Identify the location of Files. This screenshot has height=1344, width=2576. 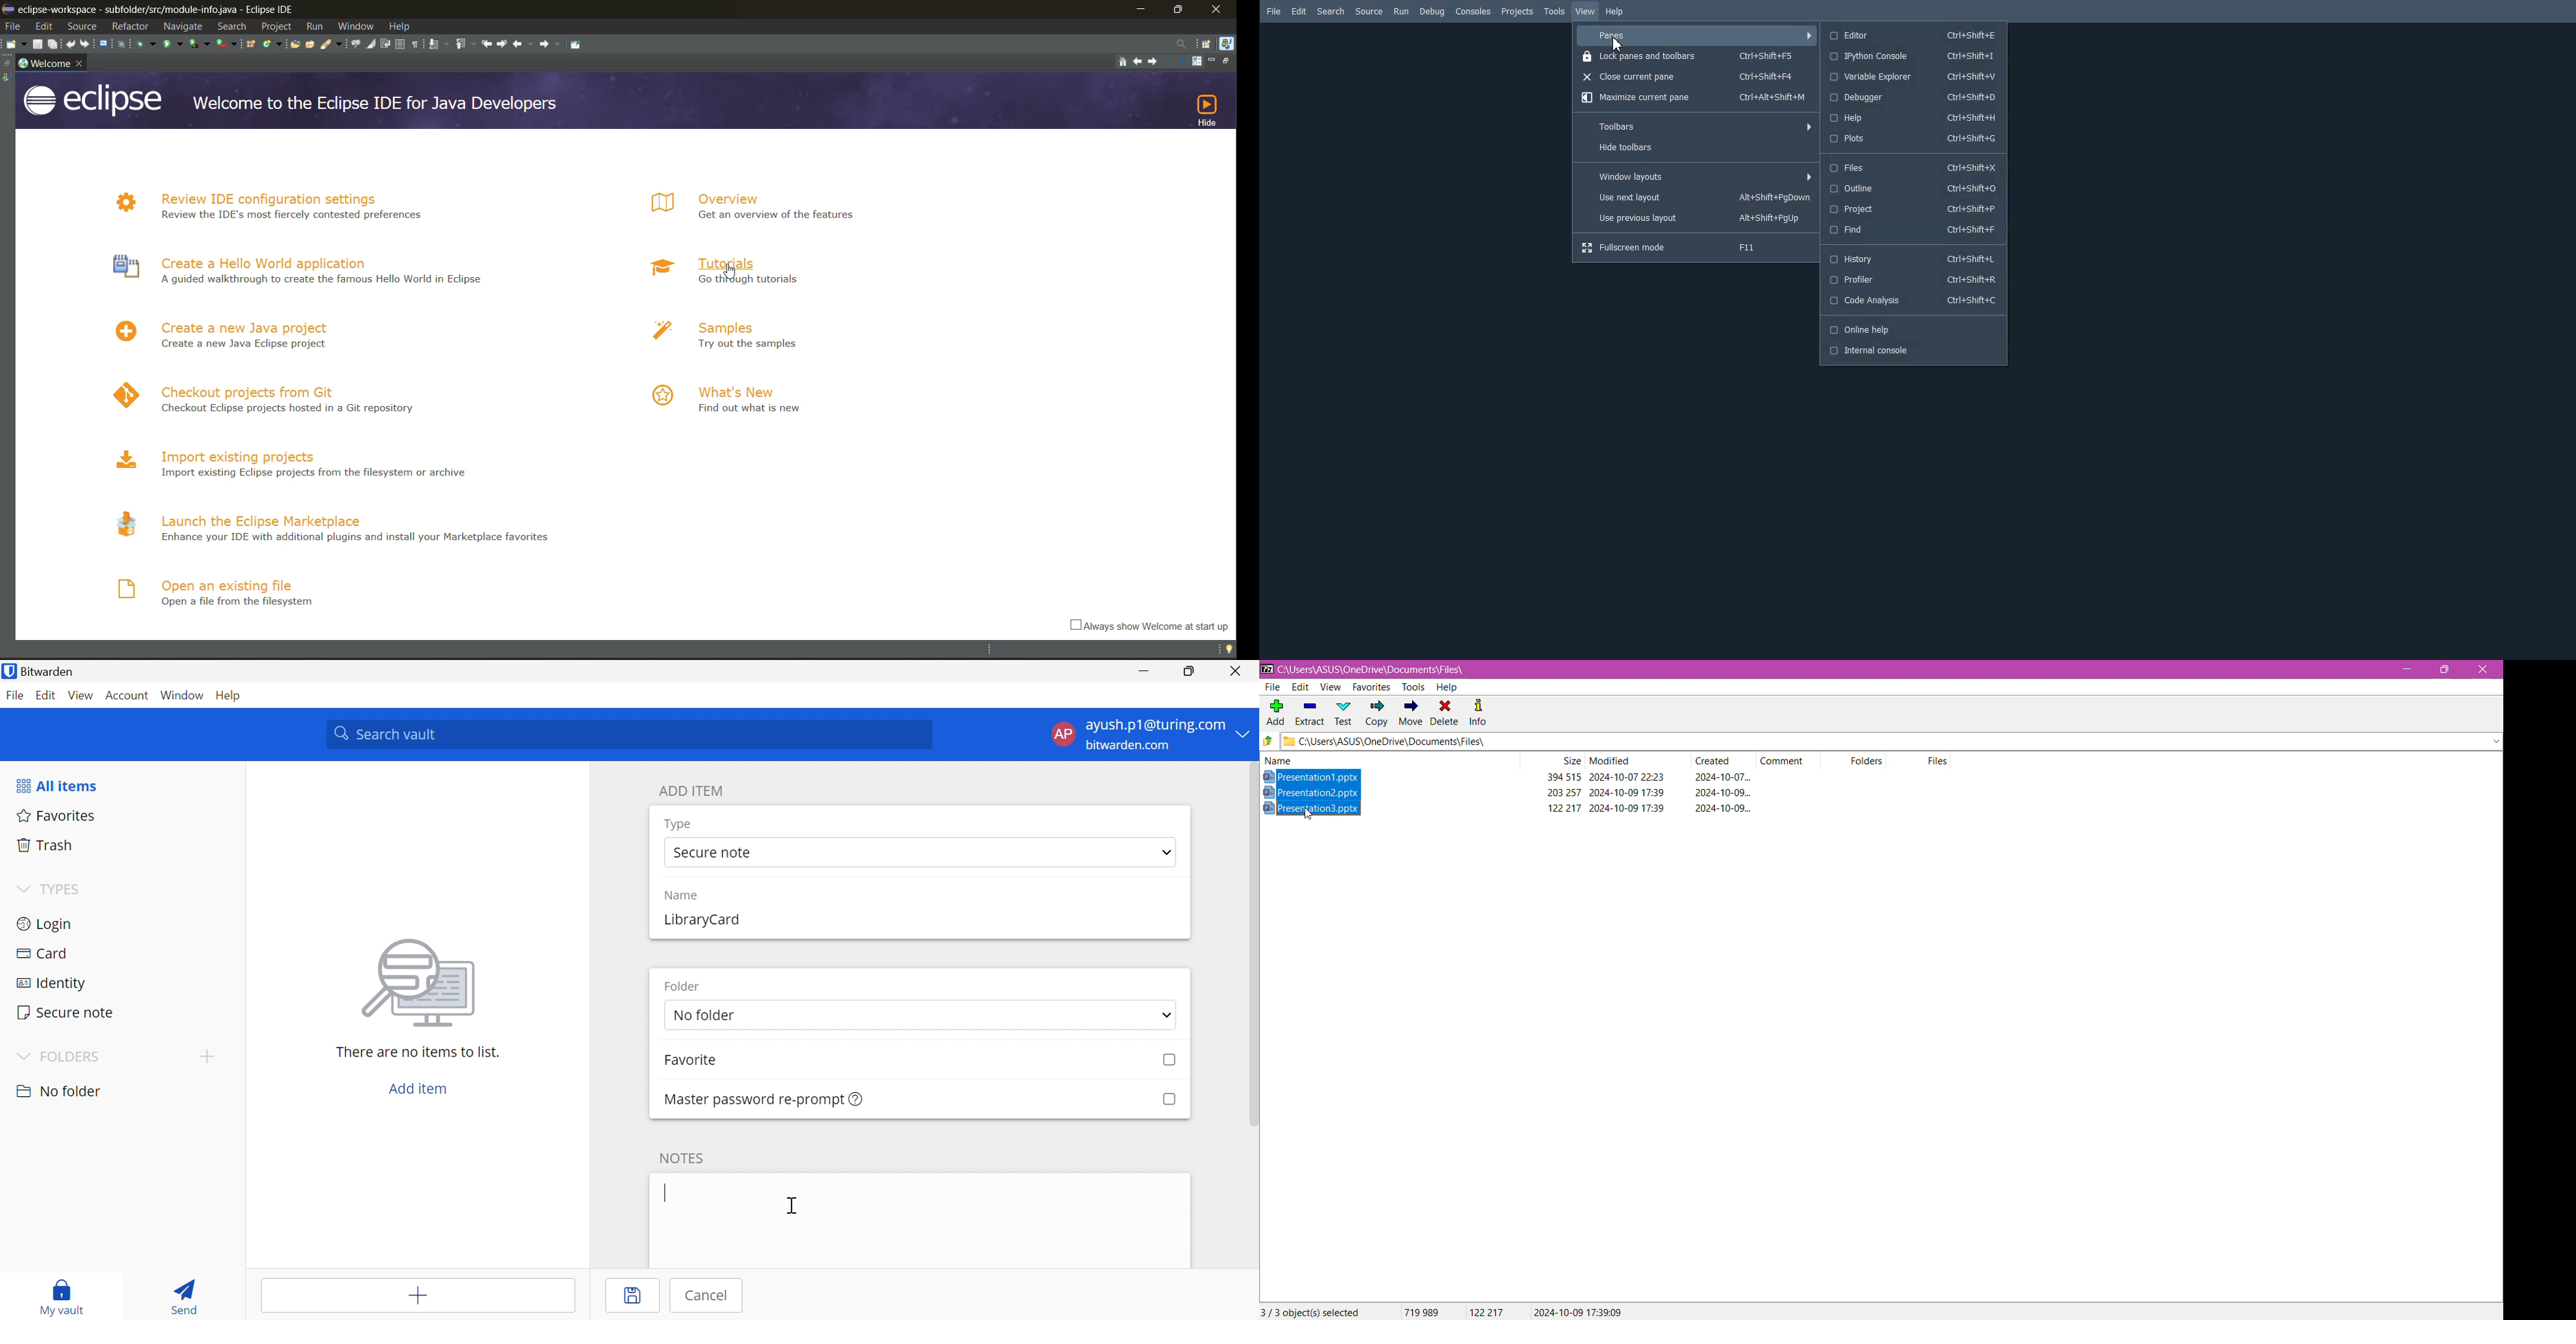
(1911, 169).